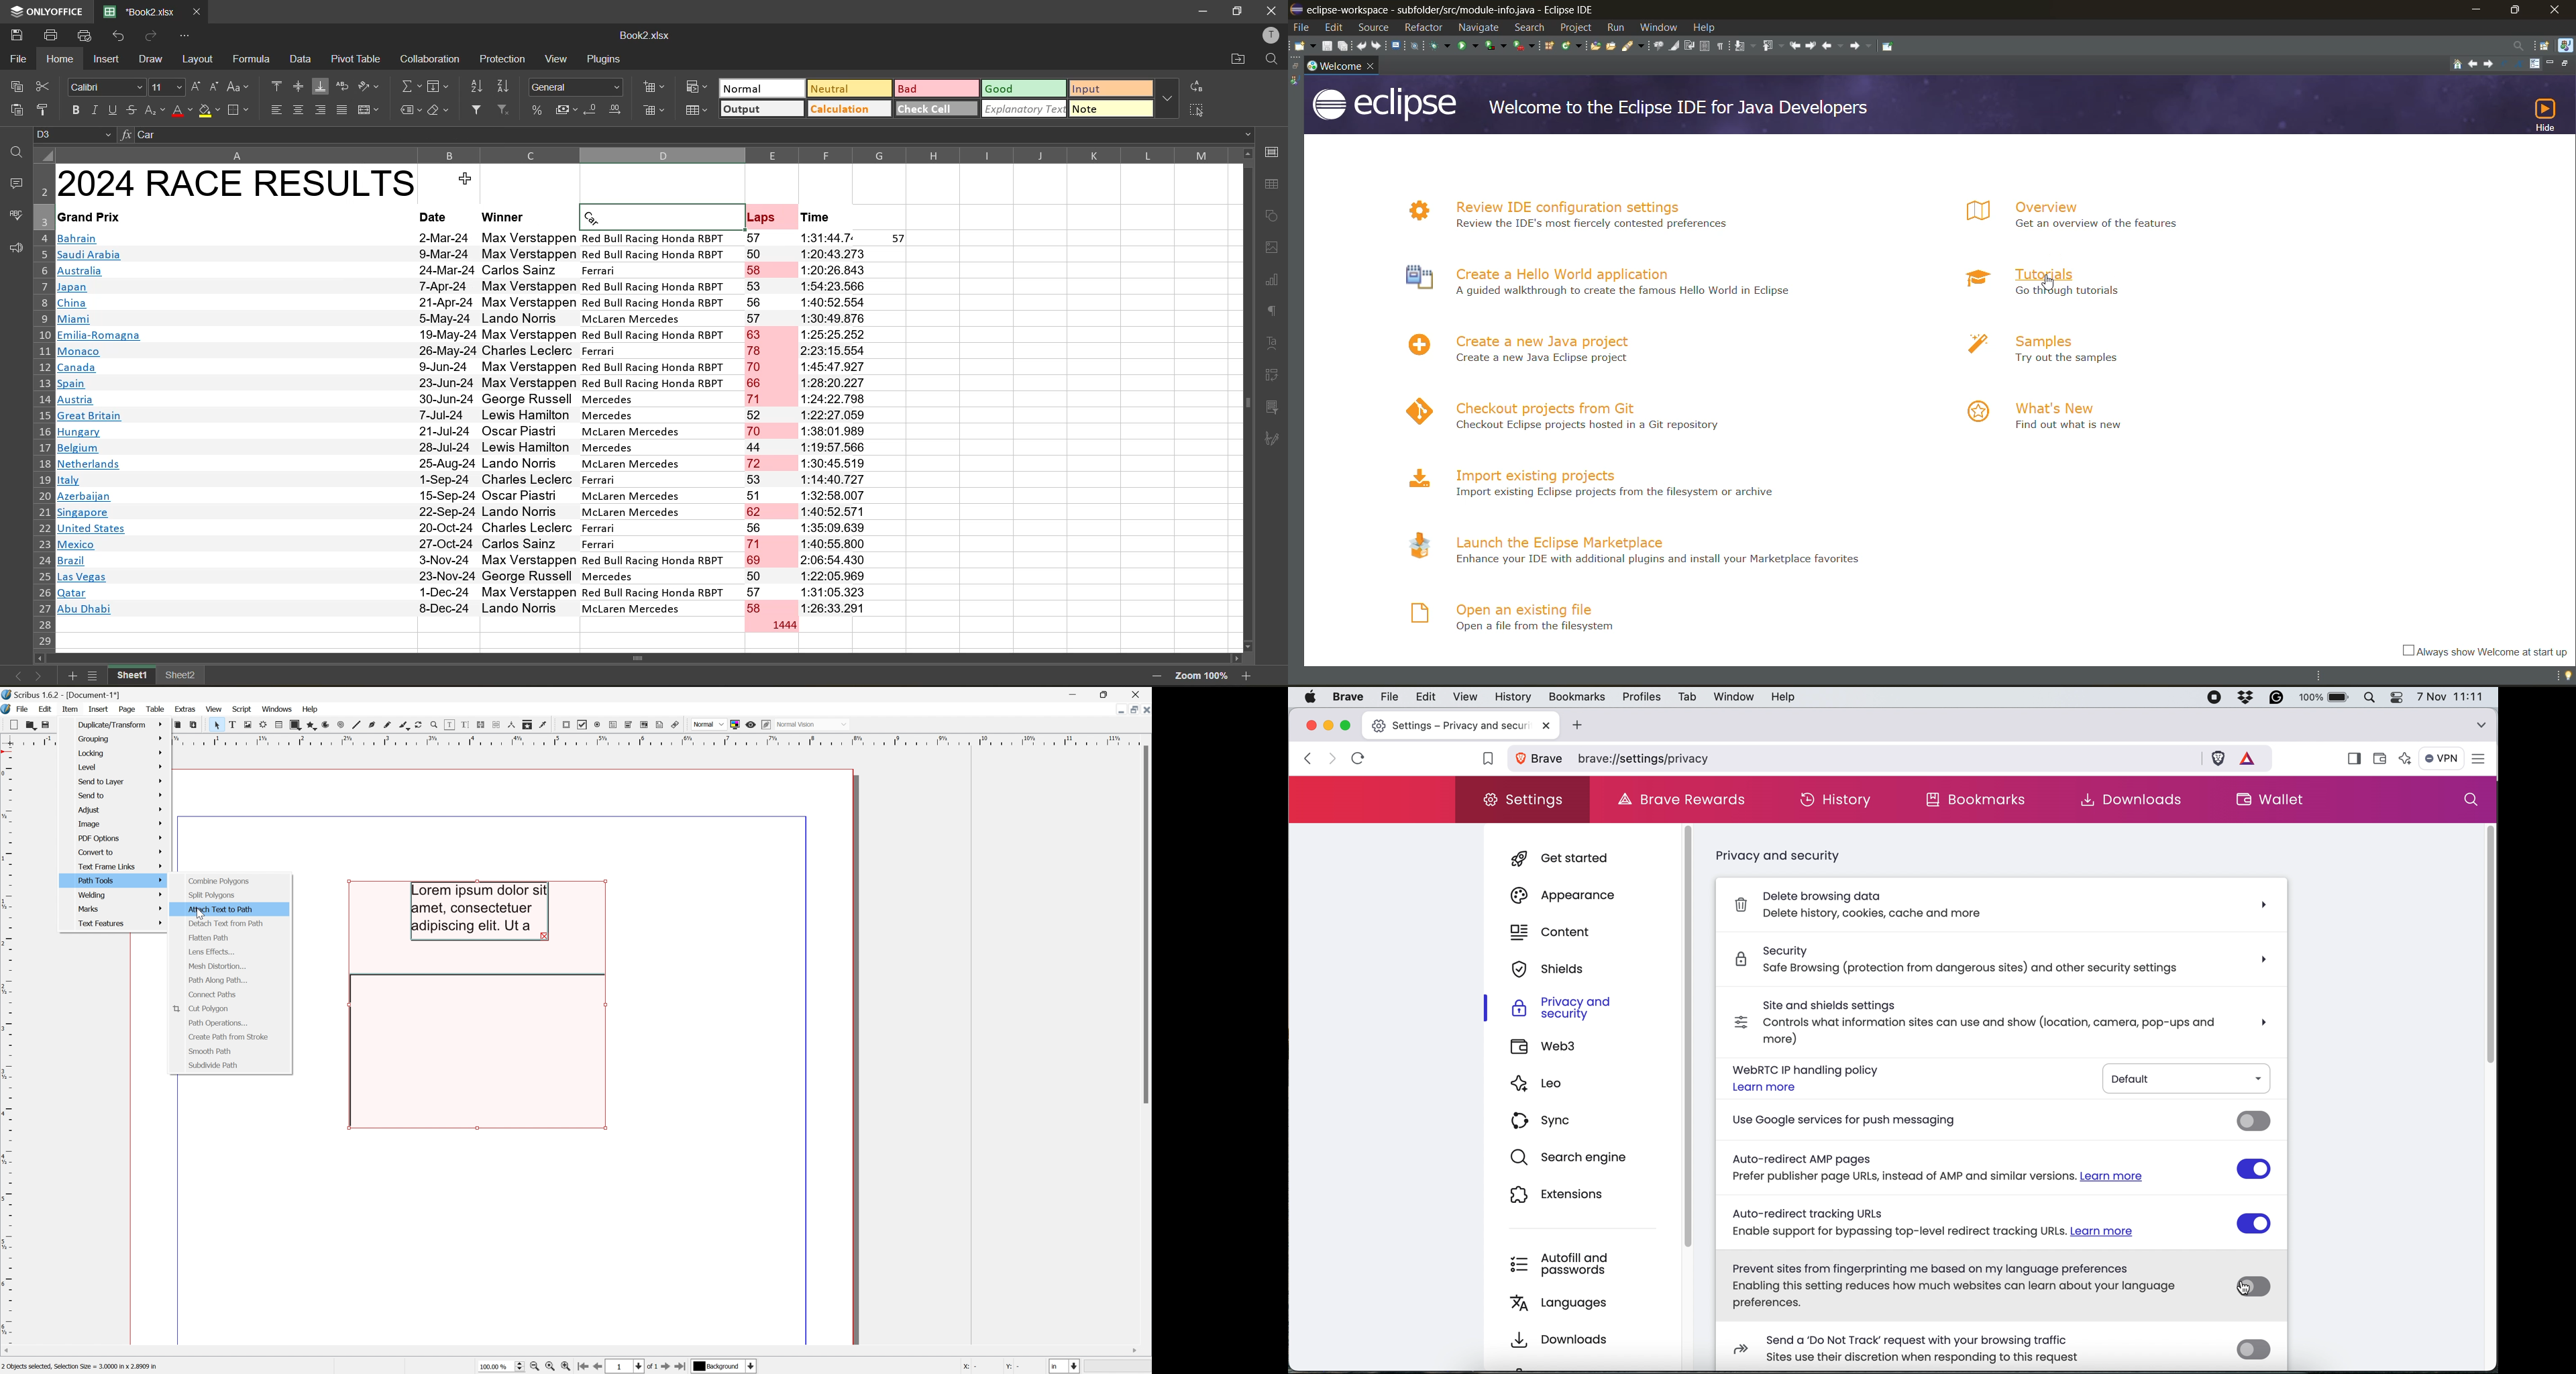  I want to click on Level, so click(120, 765).